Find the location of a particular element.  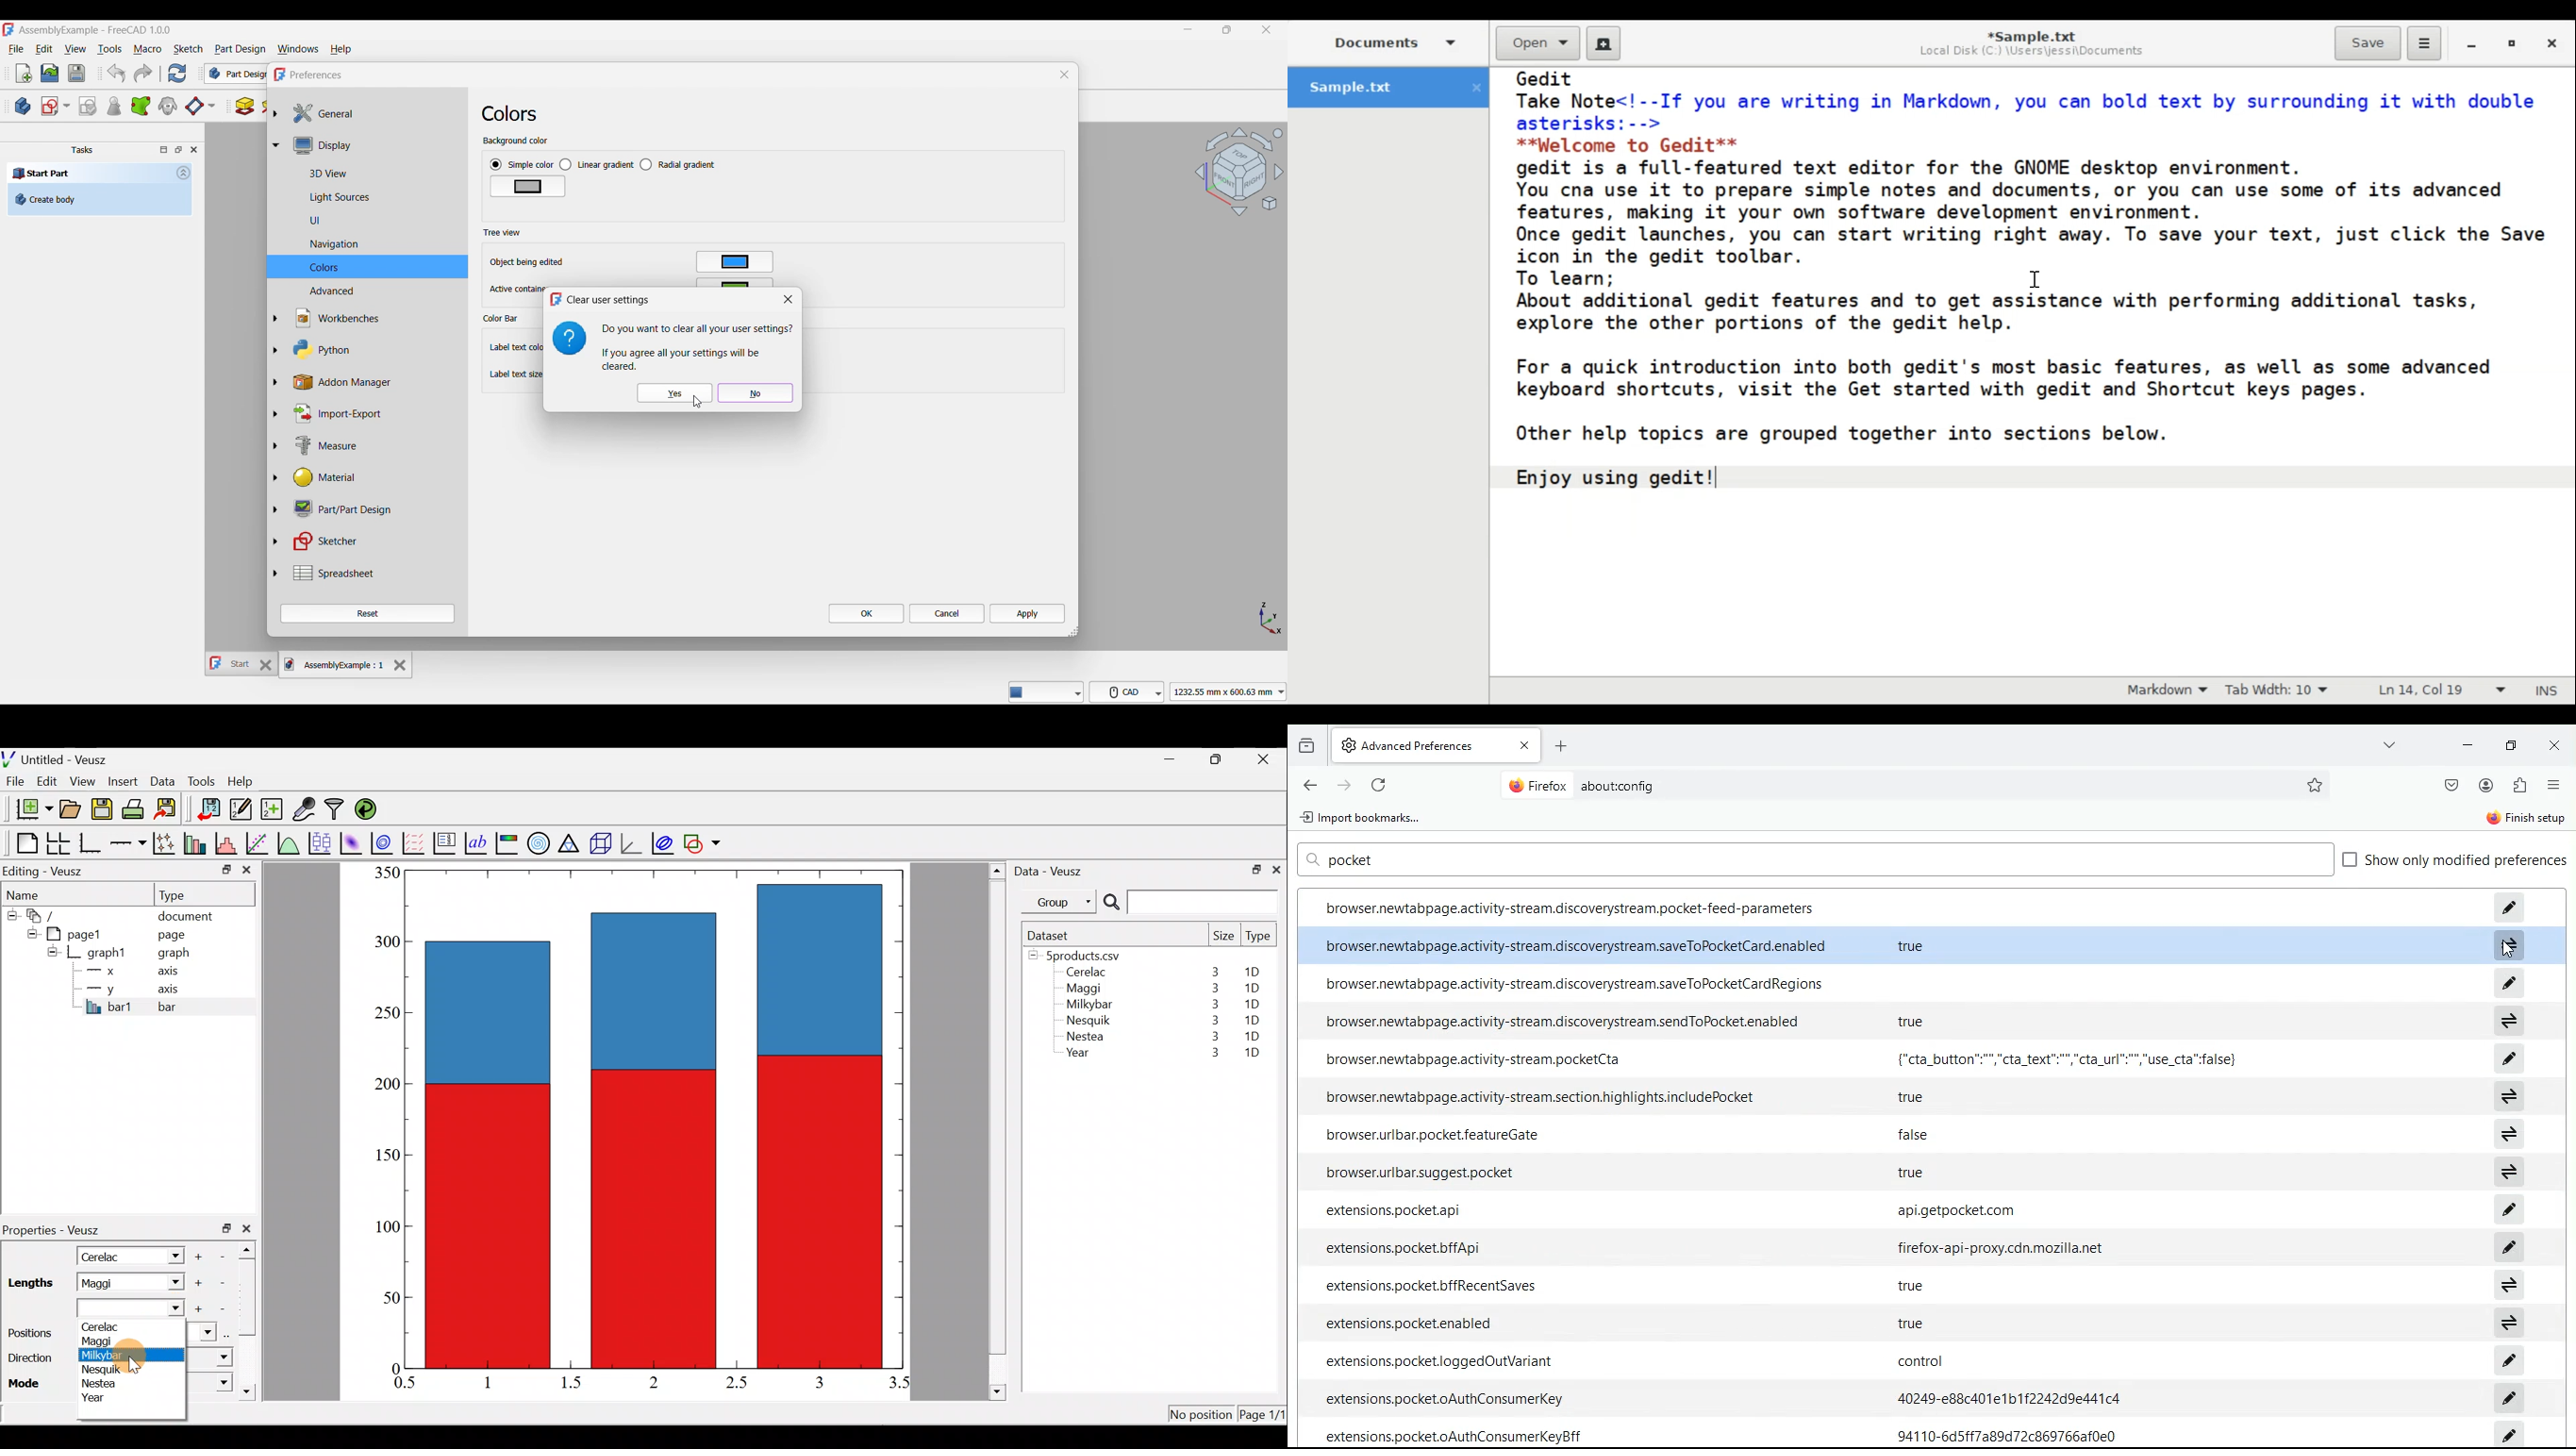

Create body is located at coordinates (23, 106).